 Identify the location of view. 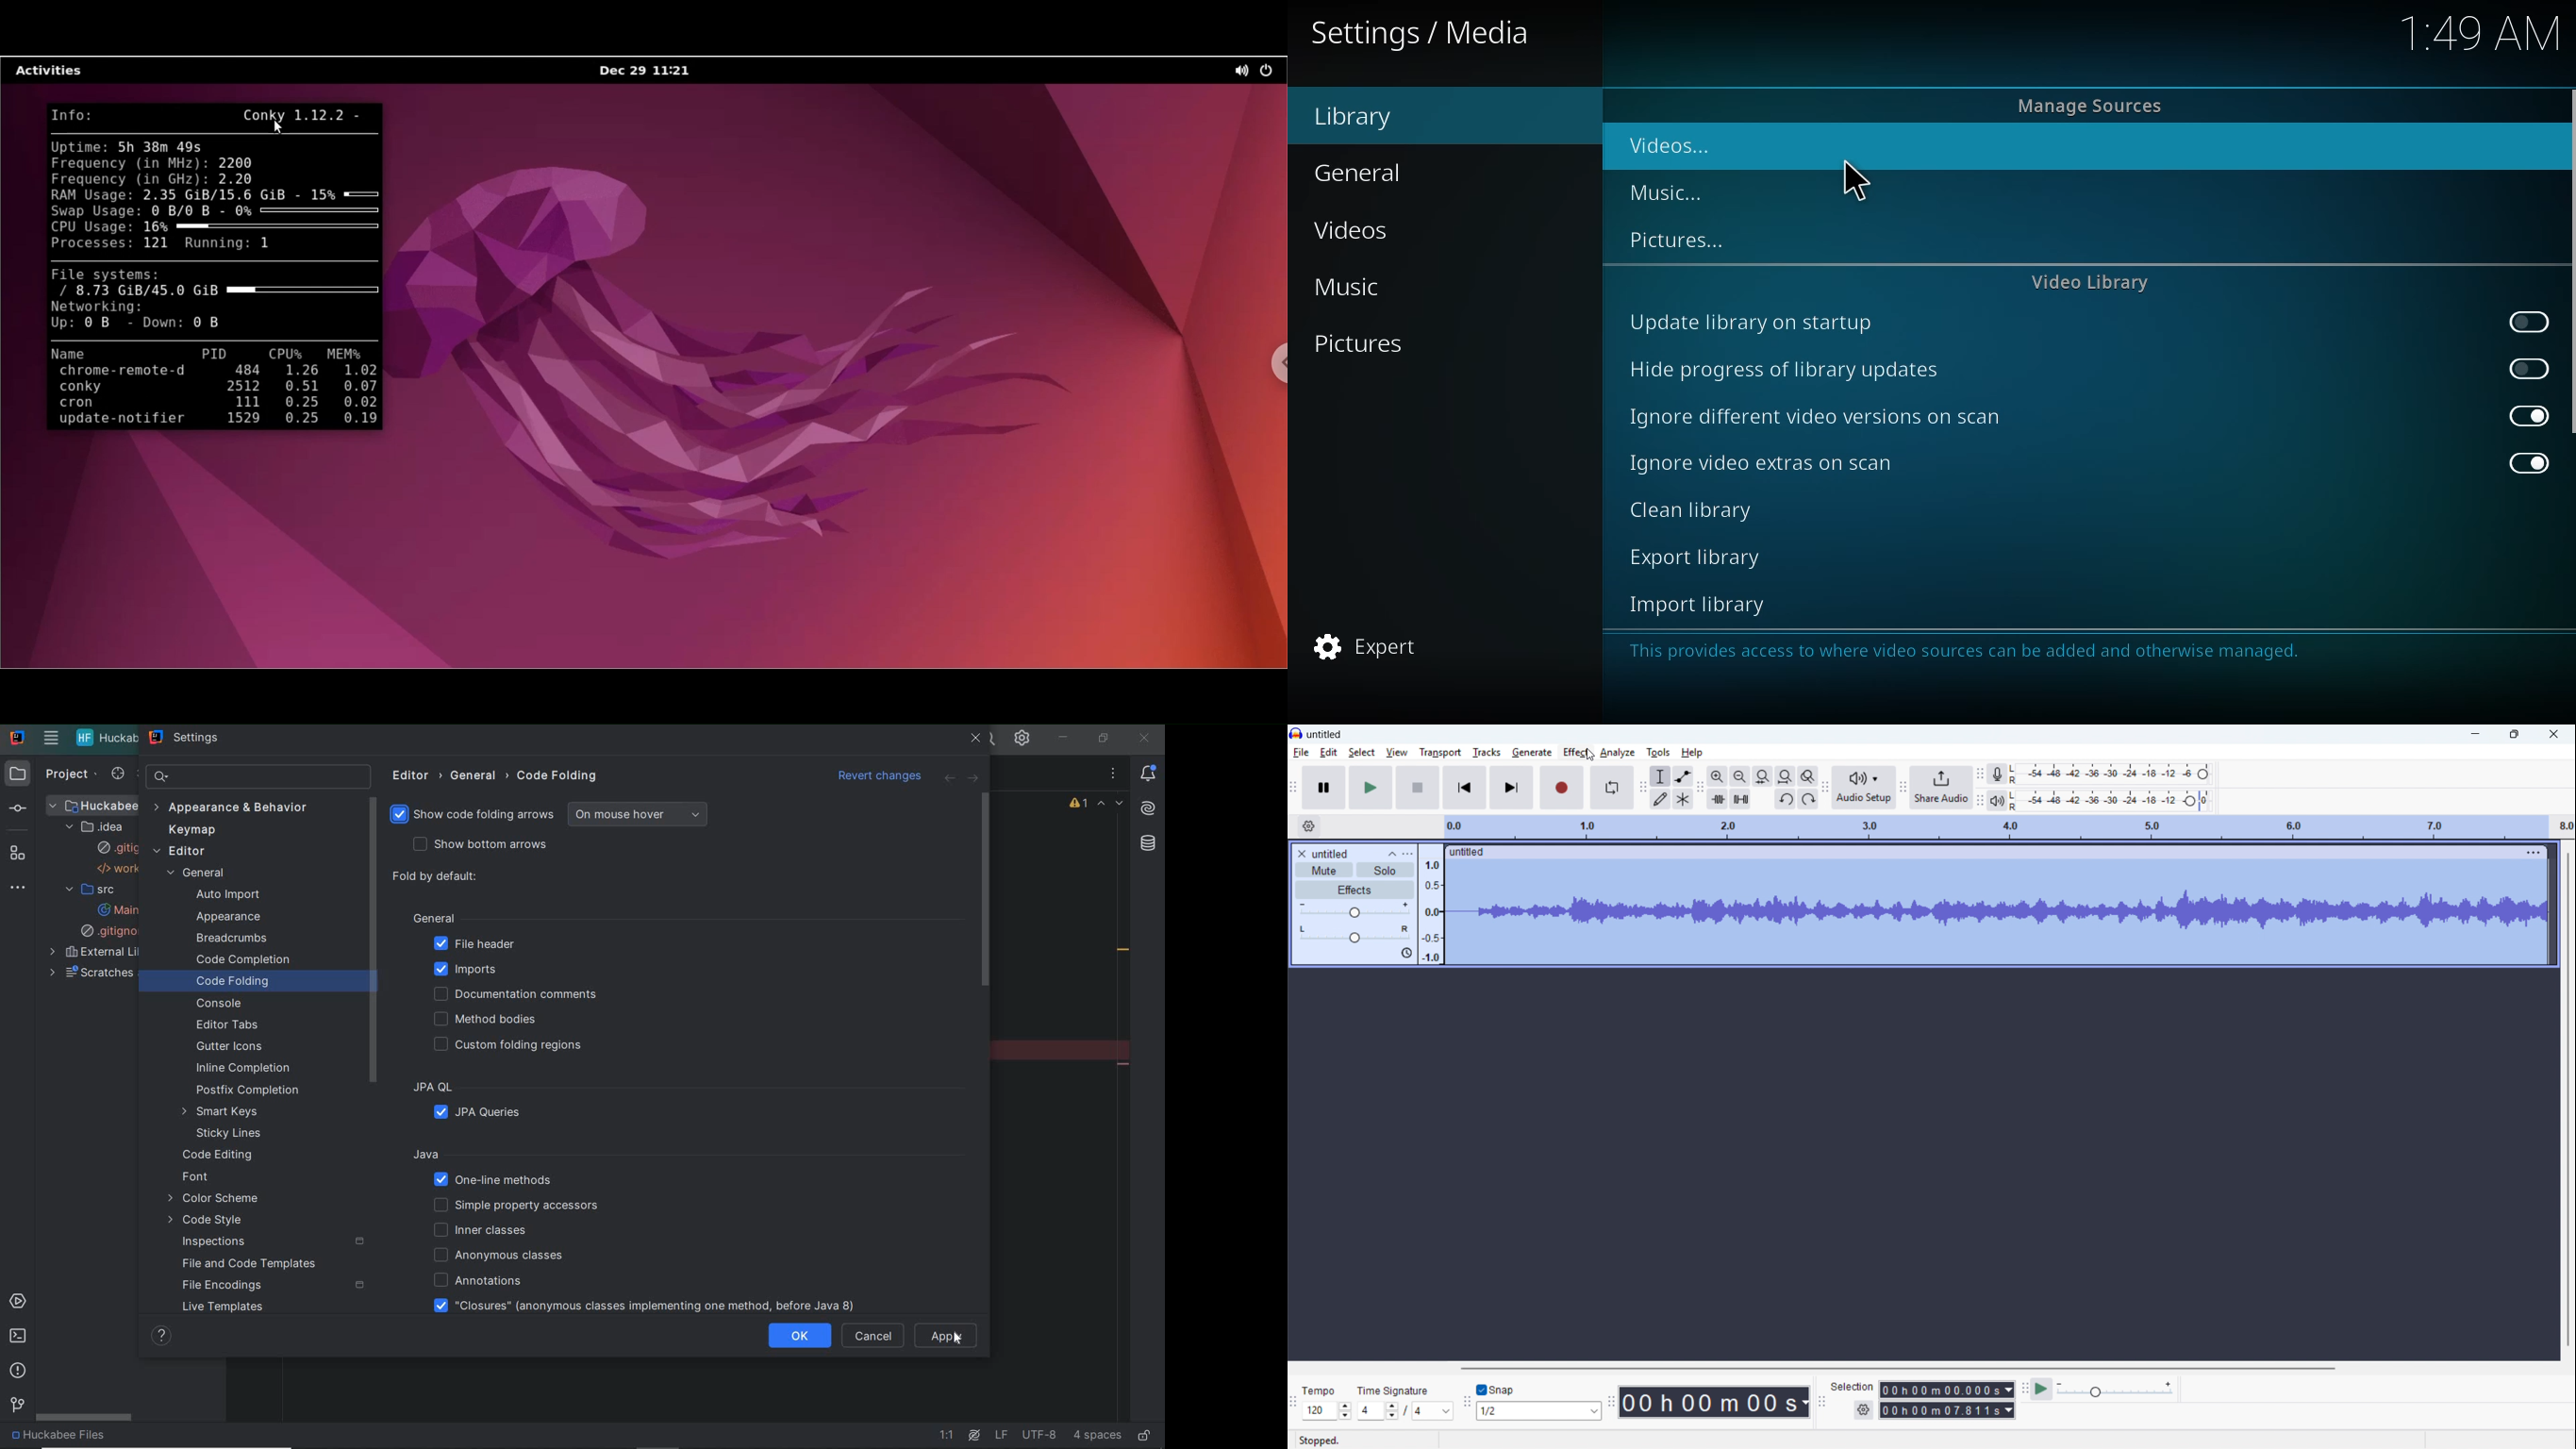
(1397, 752).